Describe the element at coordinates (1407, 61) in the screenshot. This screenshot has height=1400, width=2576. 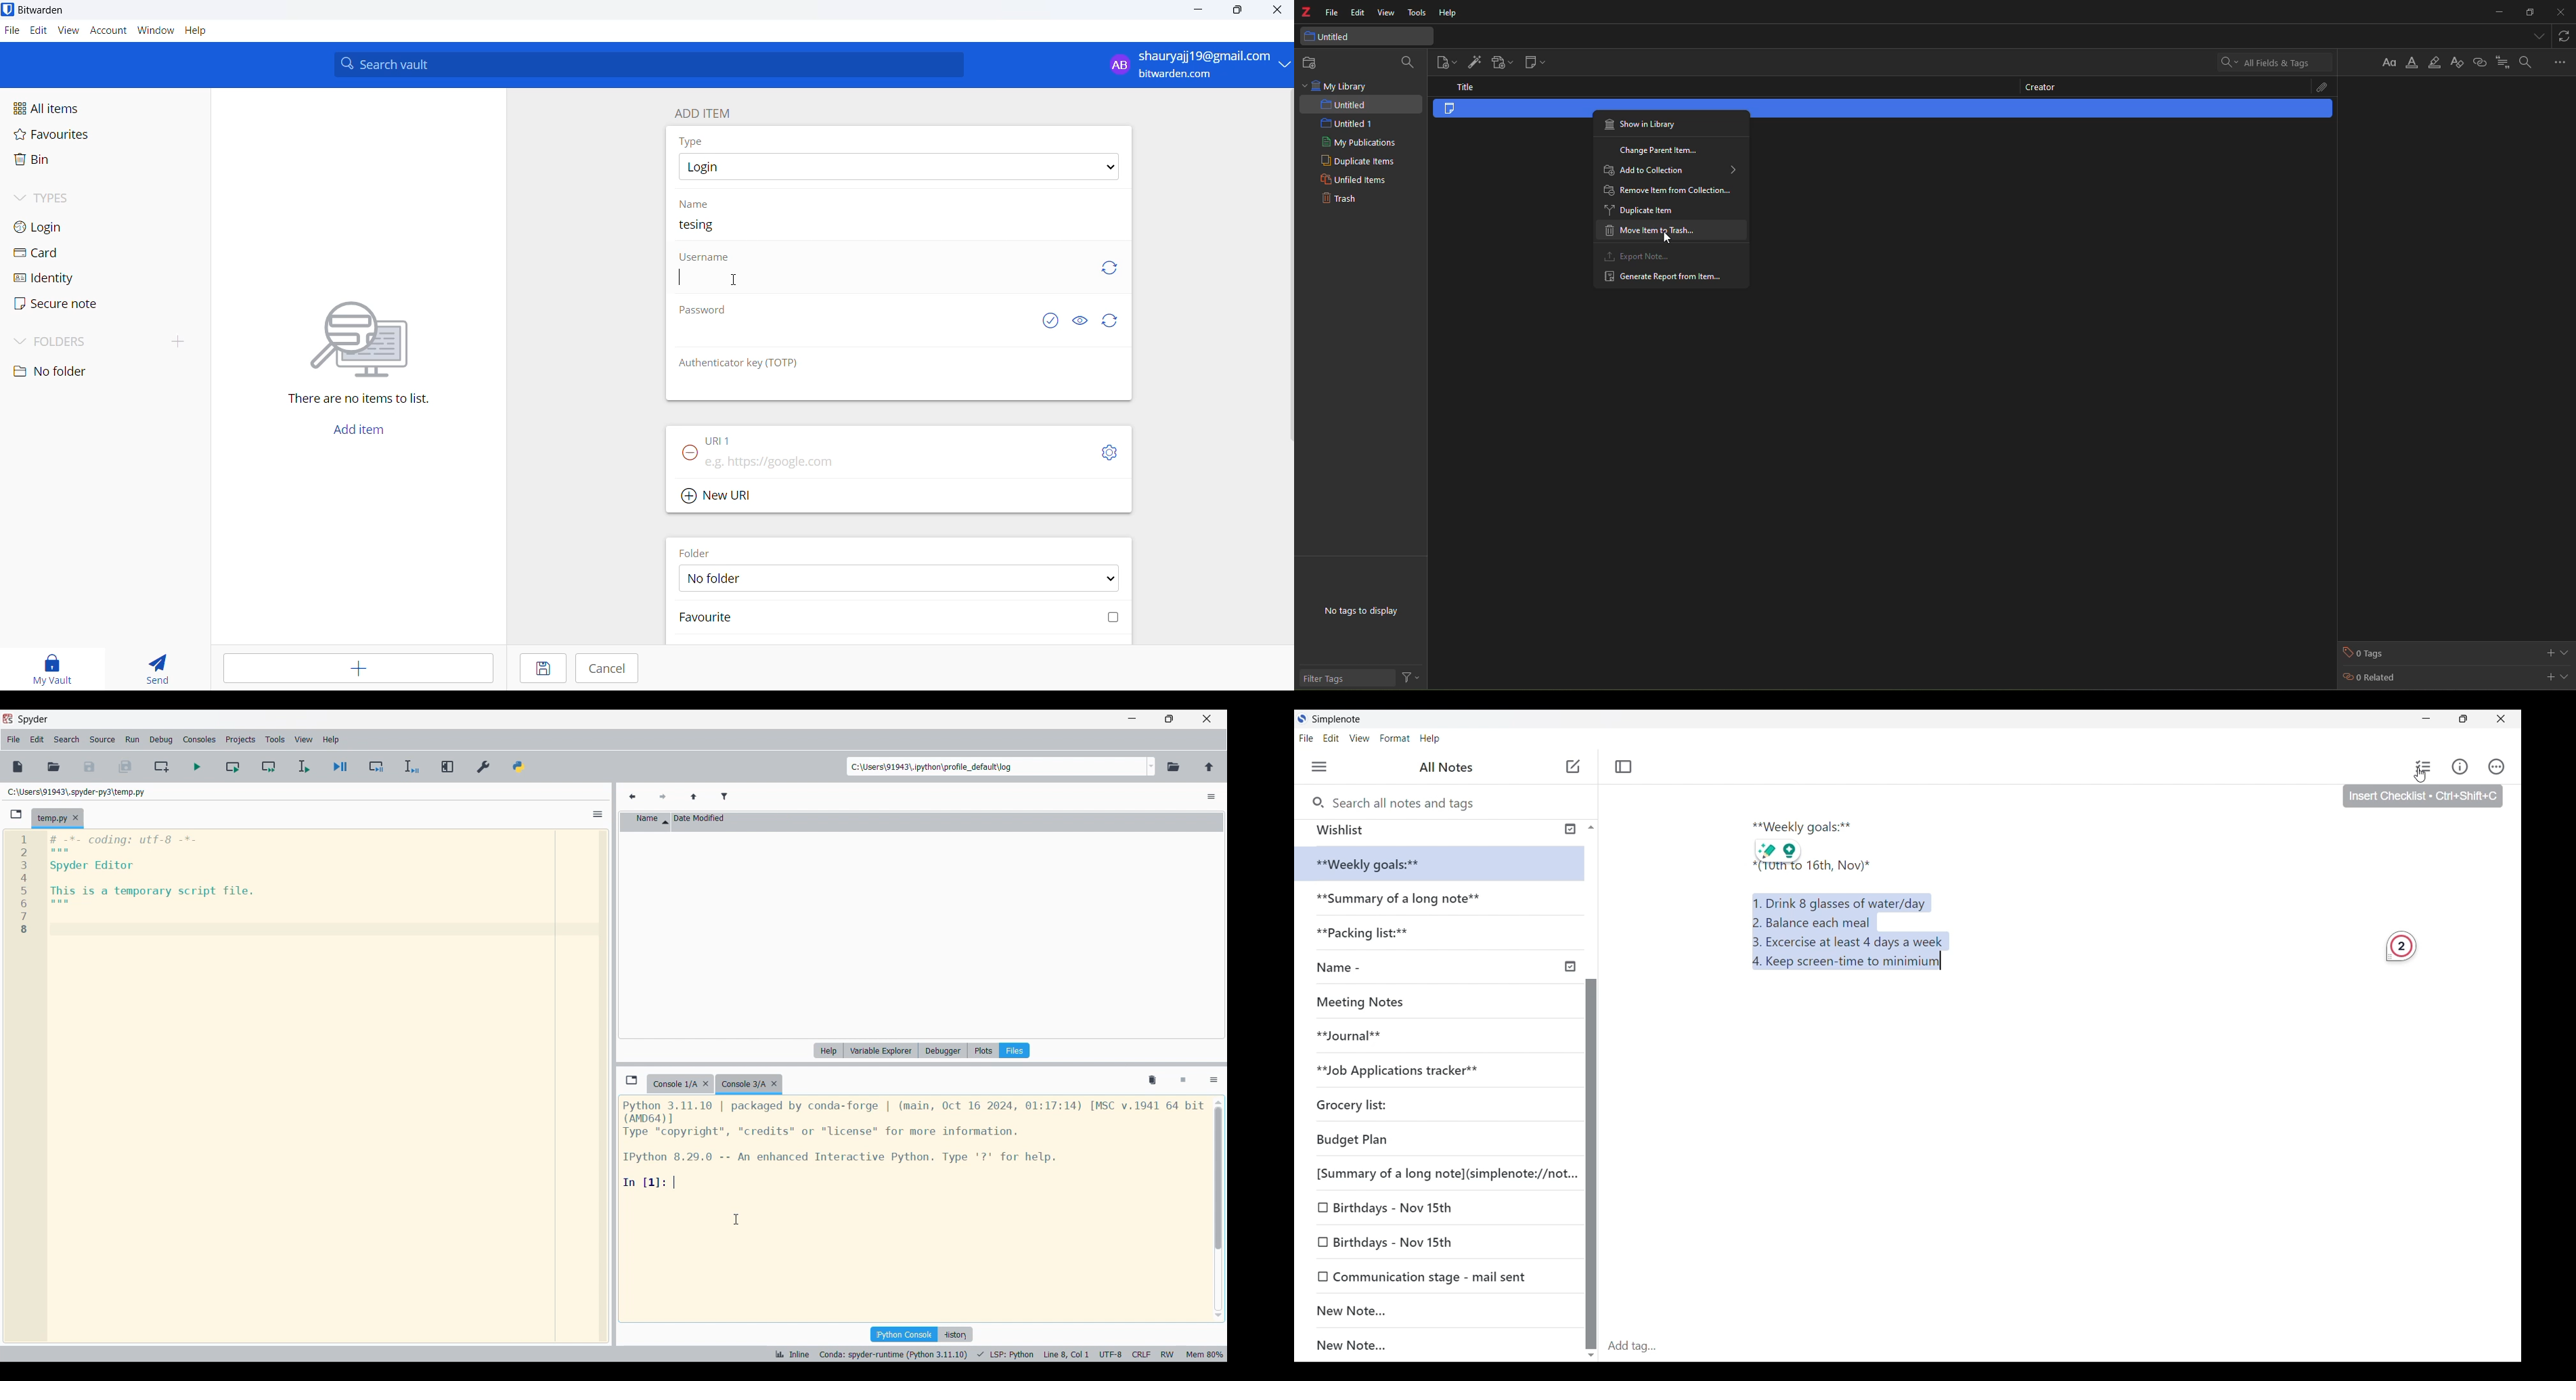
I see `search` at that location.